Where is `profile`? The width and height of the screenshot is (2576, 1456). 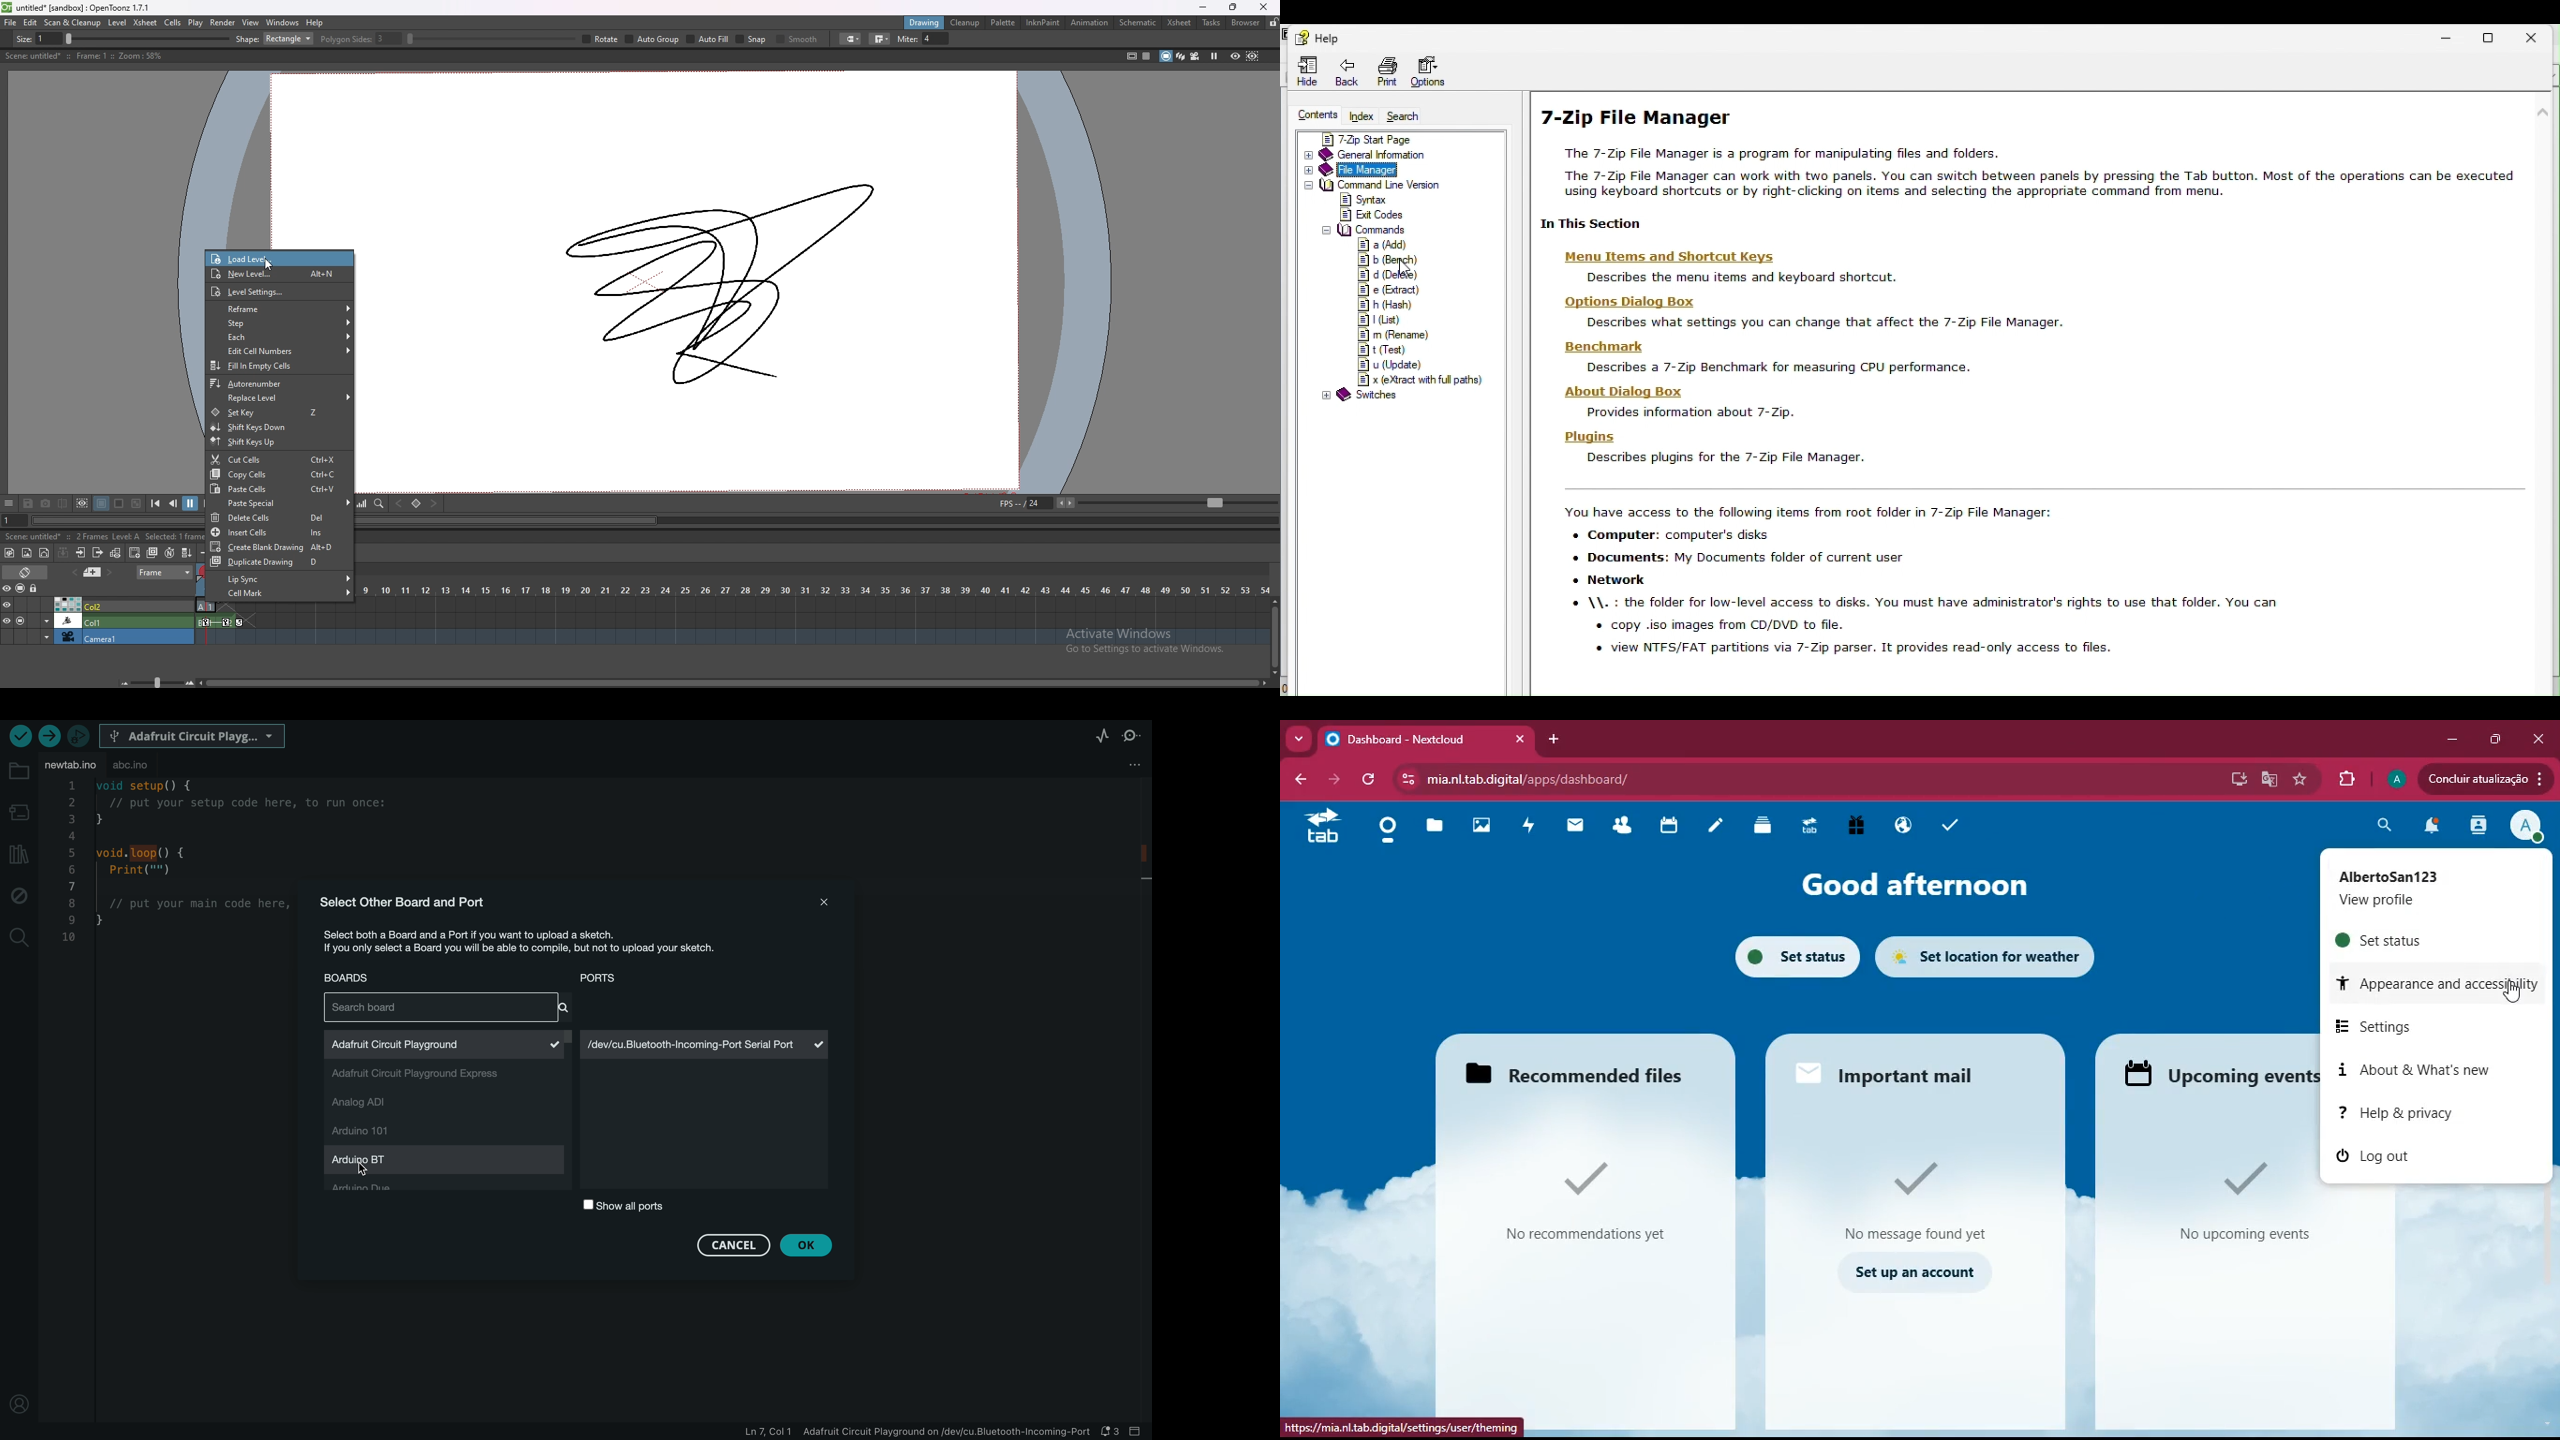
profile is located at coordinates (2528, 828).